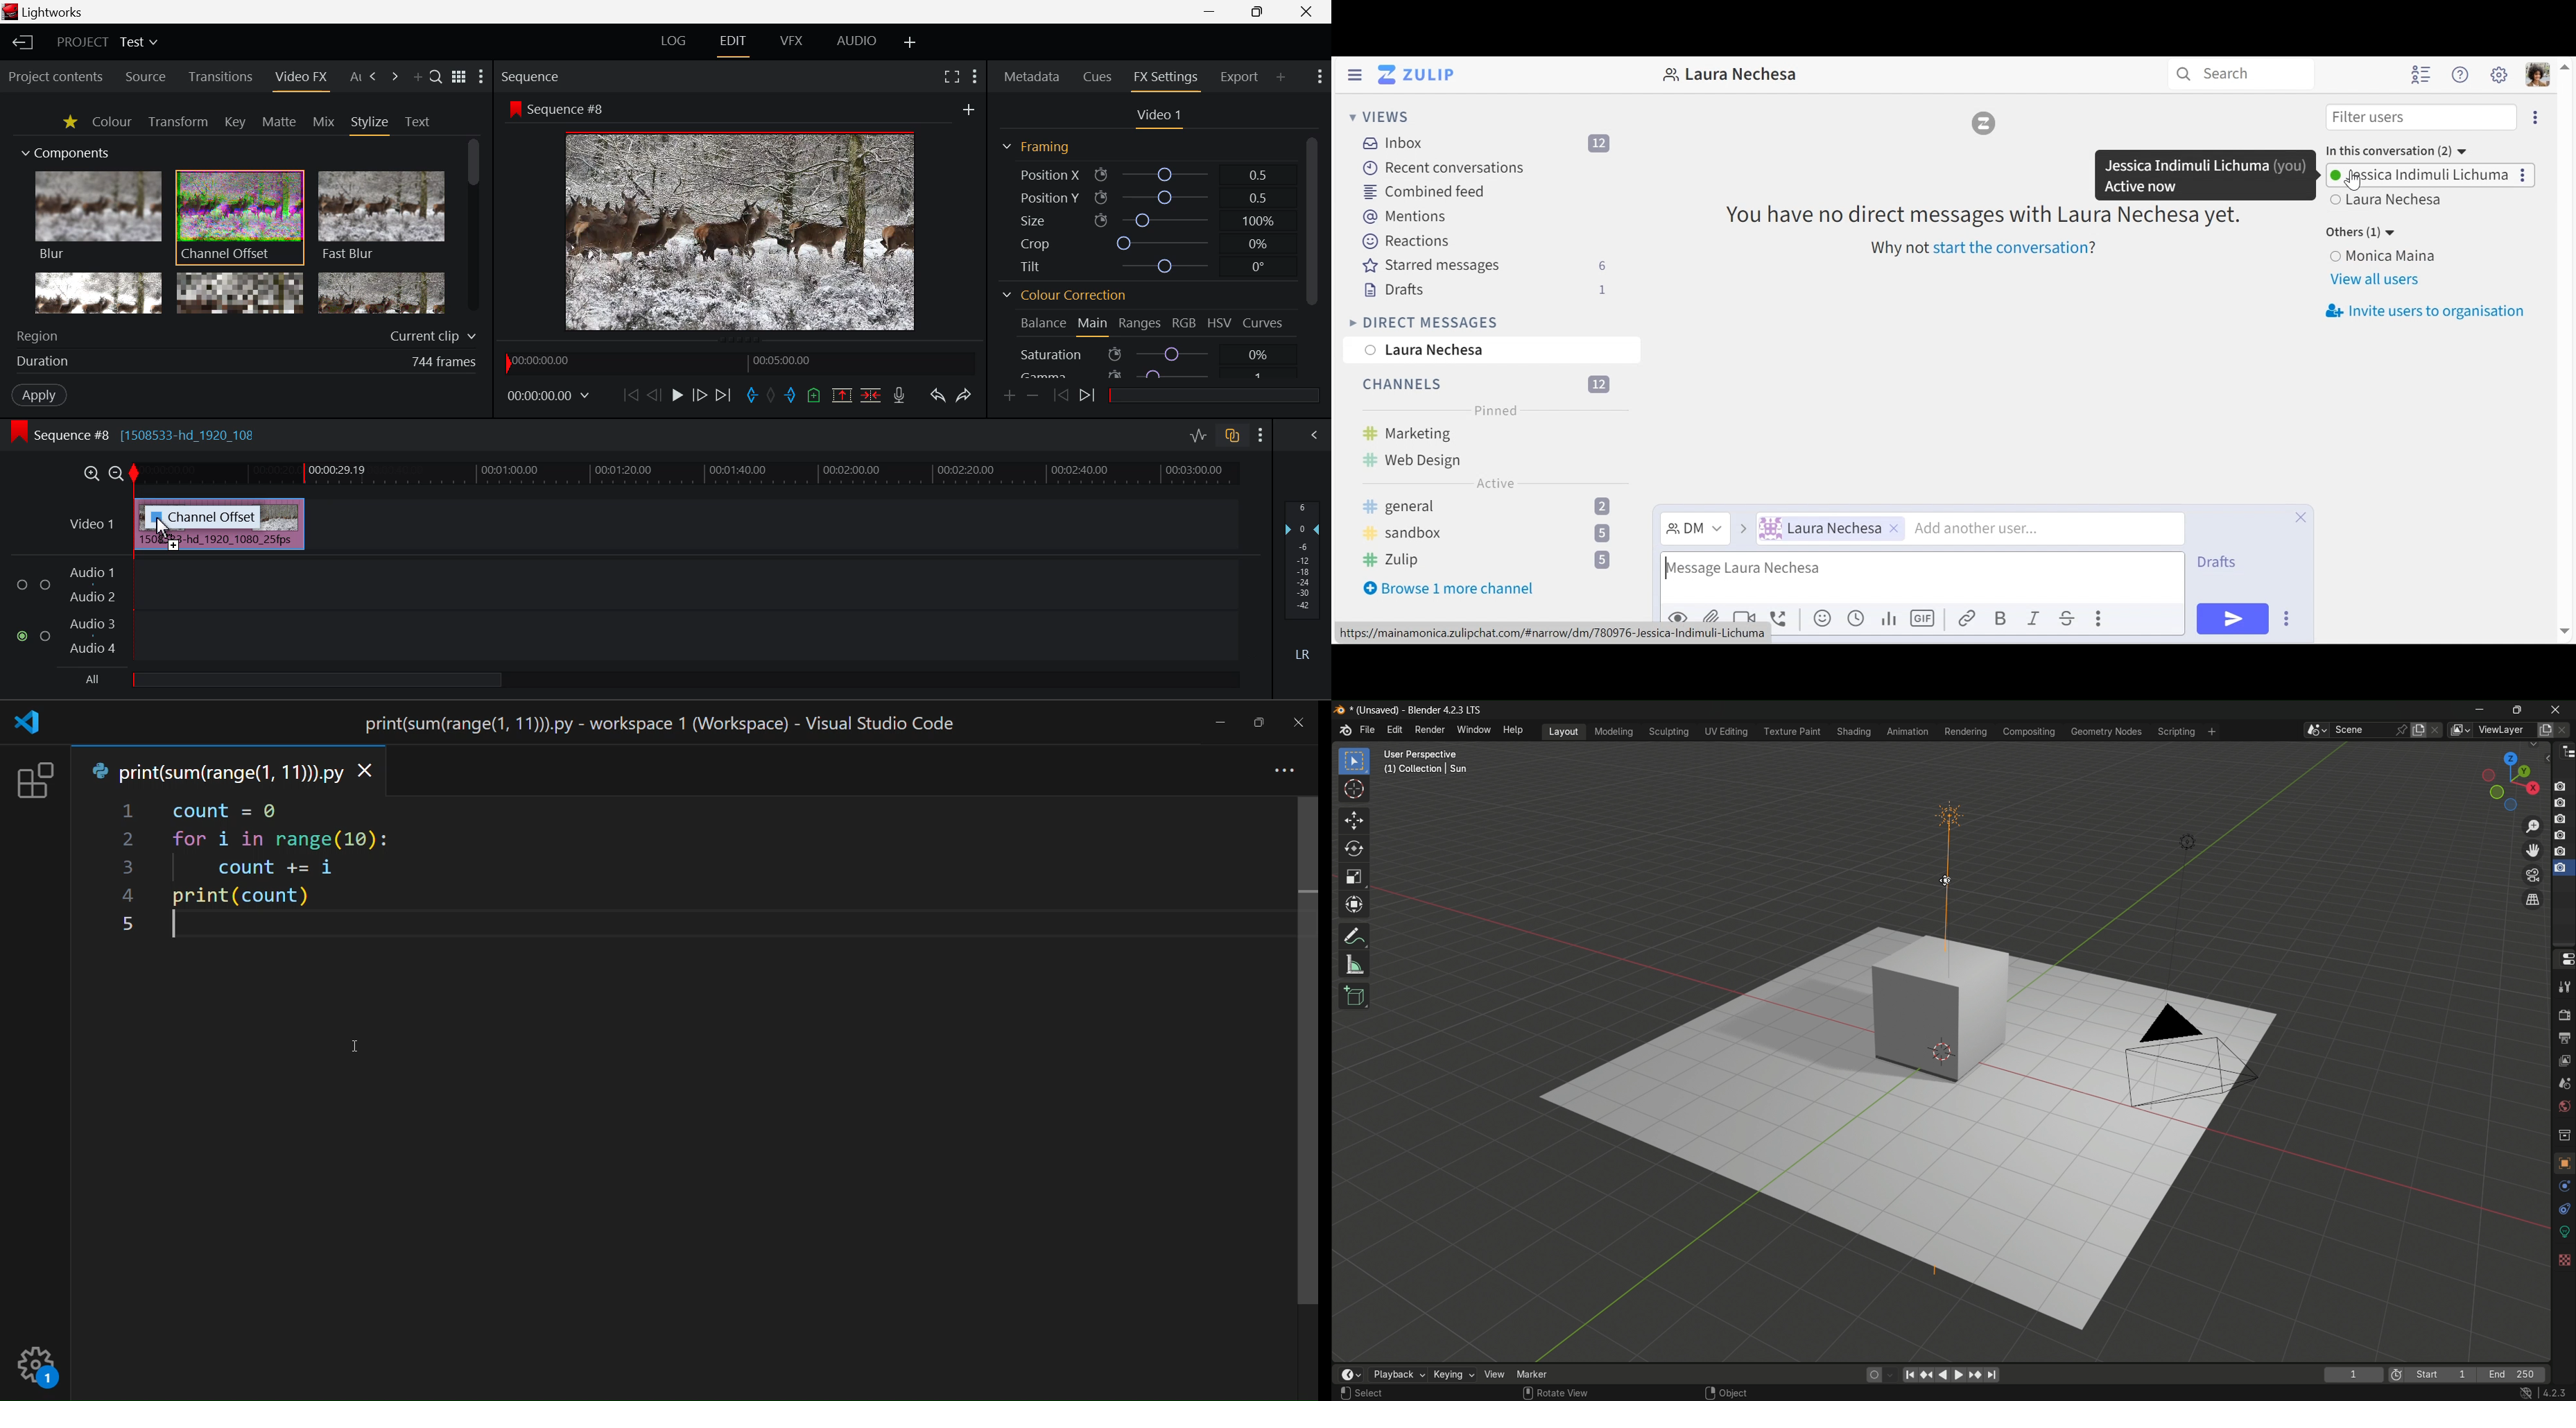  I want to click on User, so click(1830, 529).